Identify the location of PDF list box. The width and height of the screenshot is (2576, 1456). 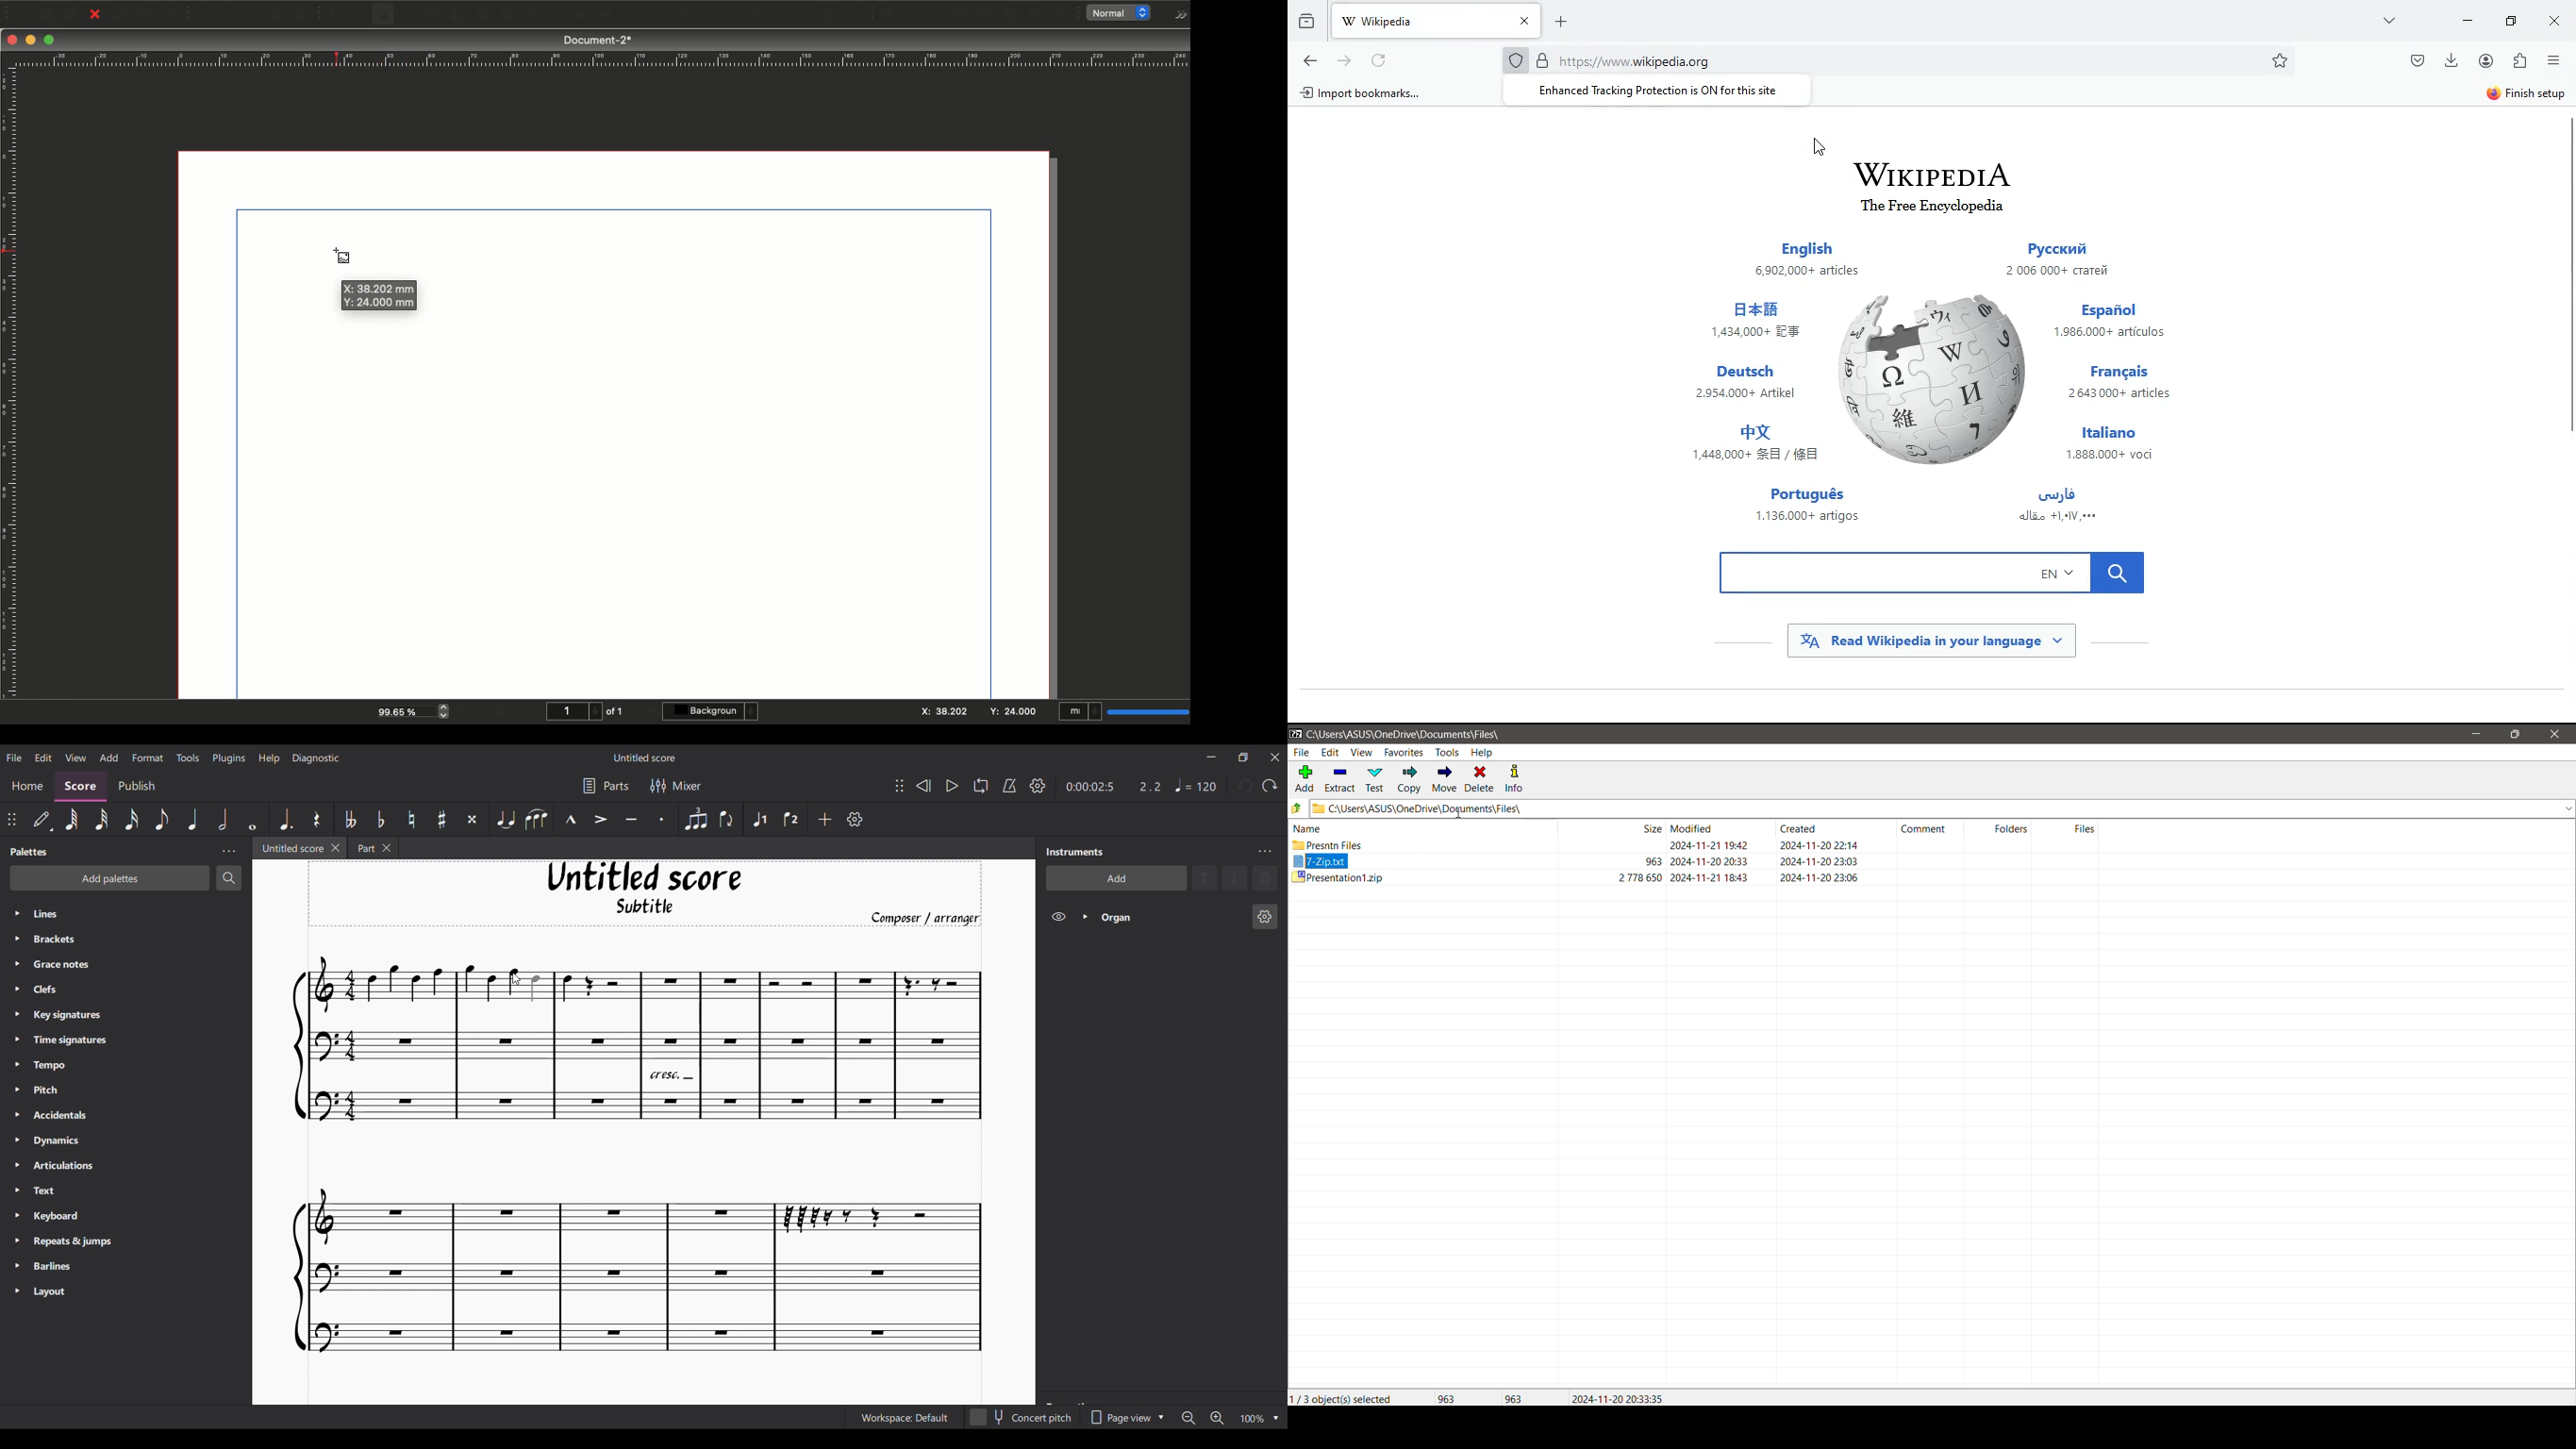
(1011, 15).